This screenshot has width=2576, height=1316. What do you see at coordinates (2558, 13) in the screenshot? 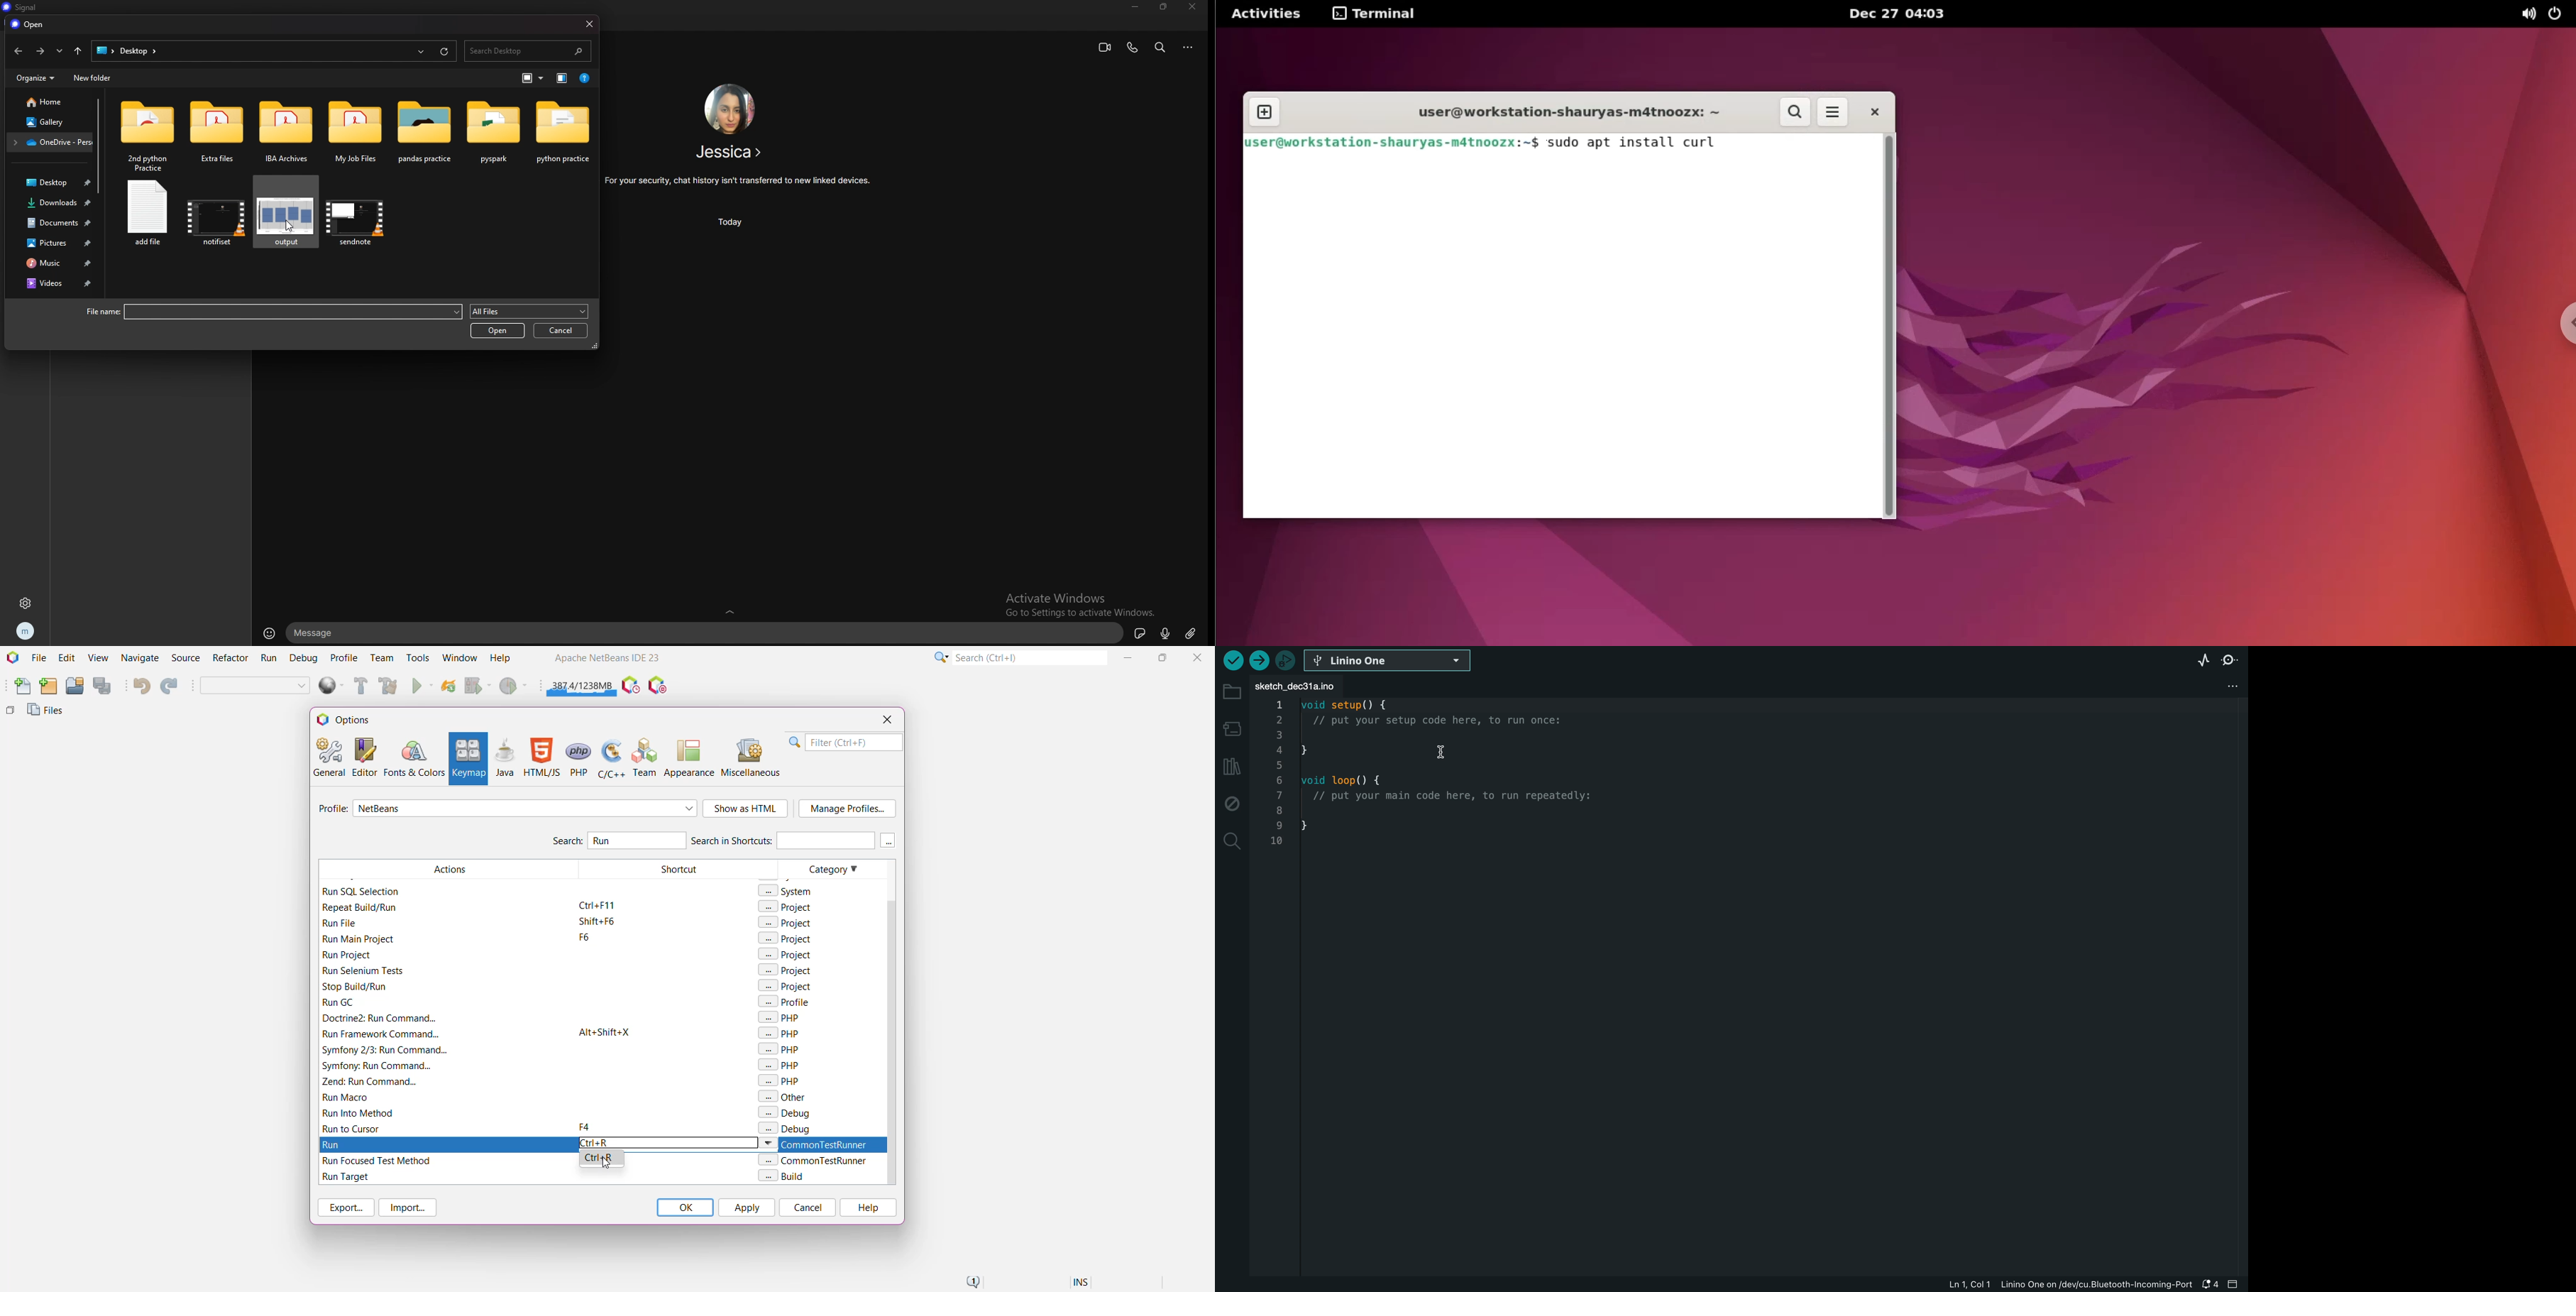
I see `power options` at bounding box center [2558, 13].